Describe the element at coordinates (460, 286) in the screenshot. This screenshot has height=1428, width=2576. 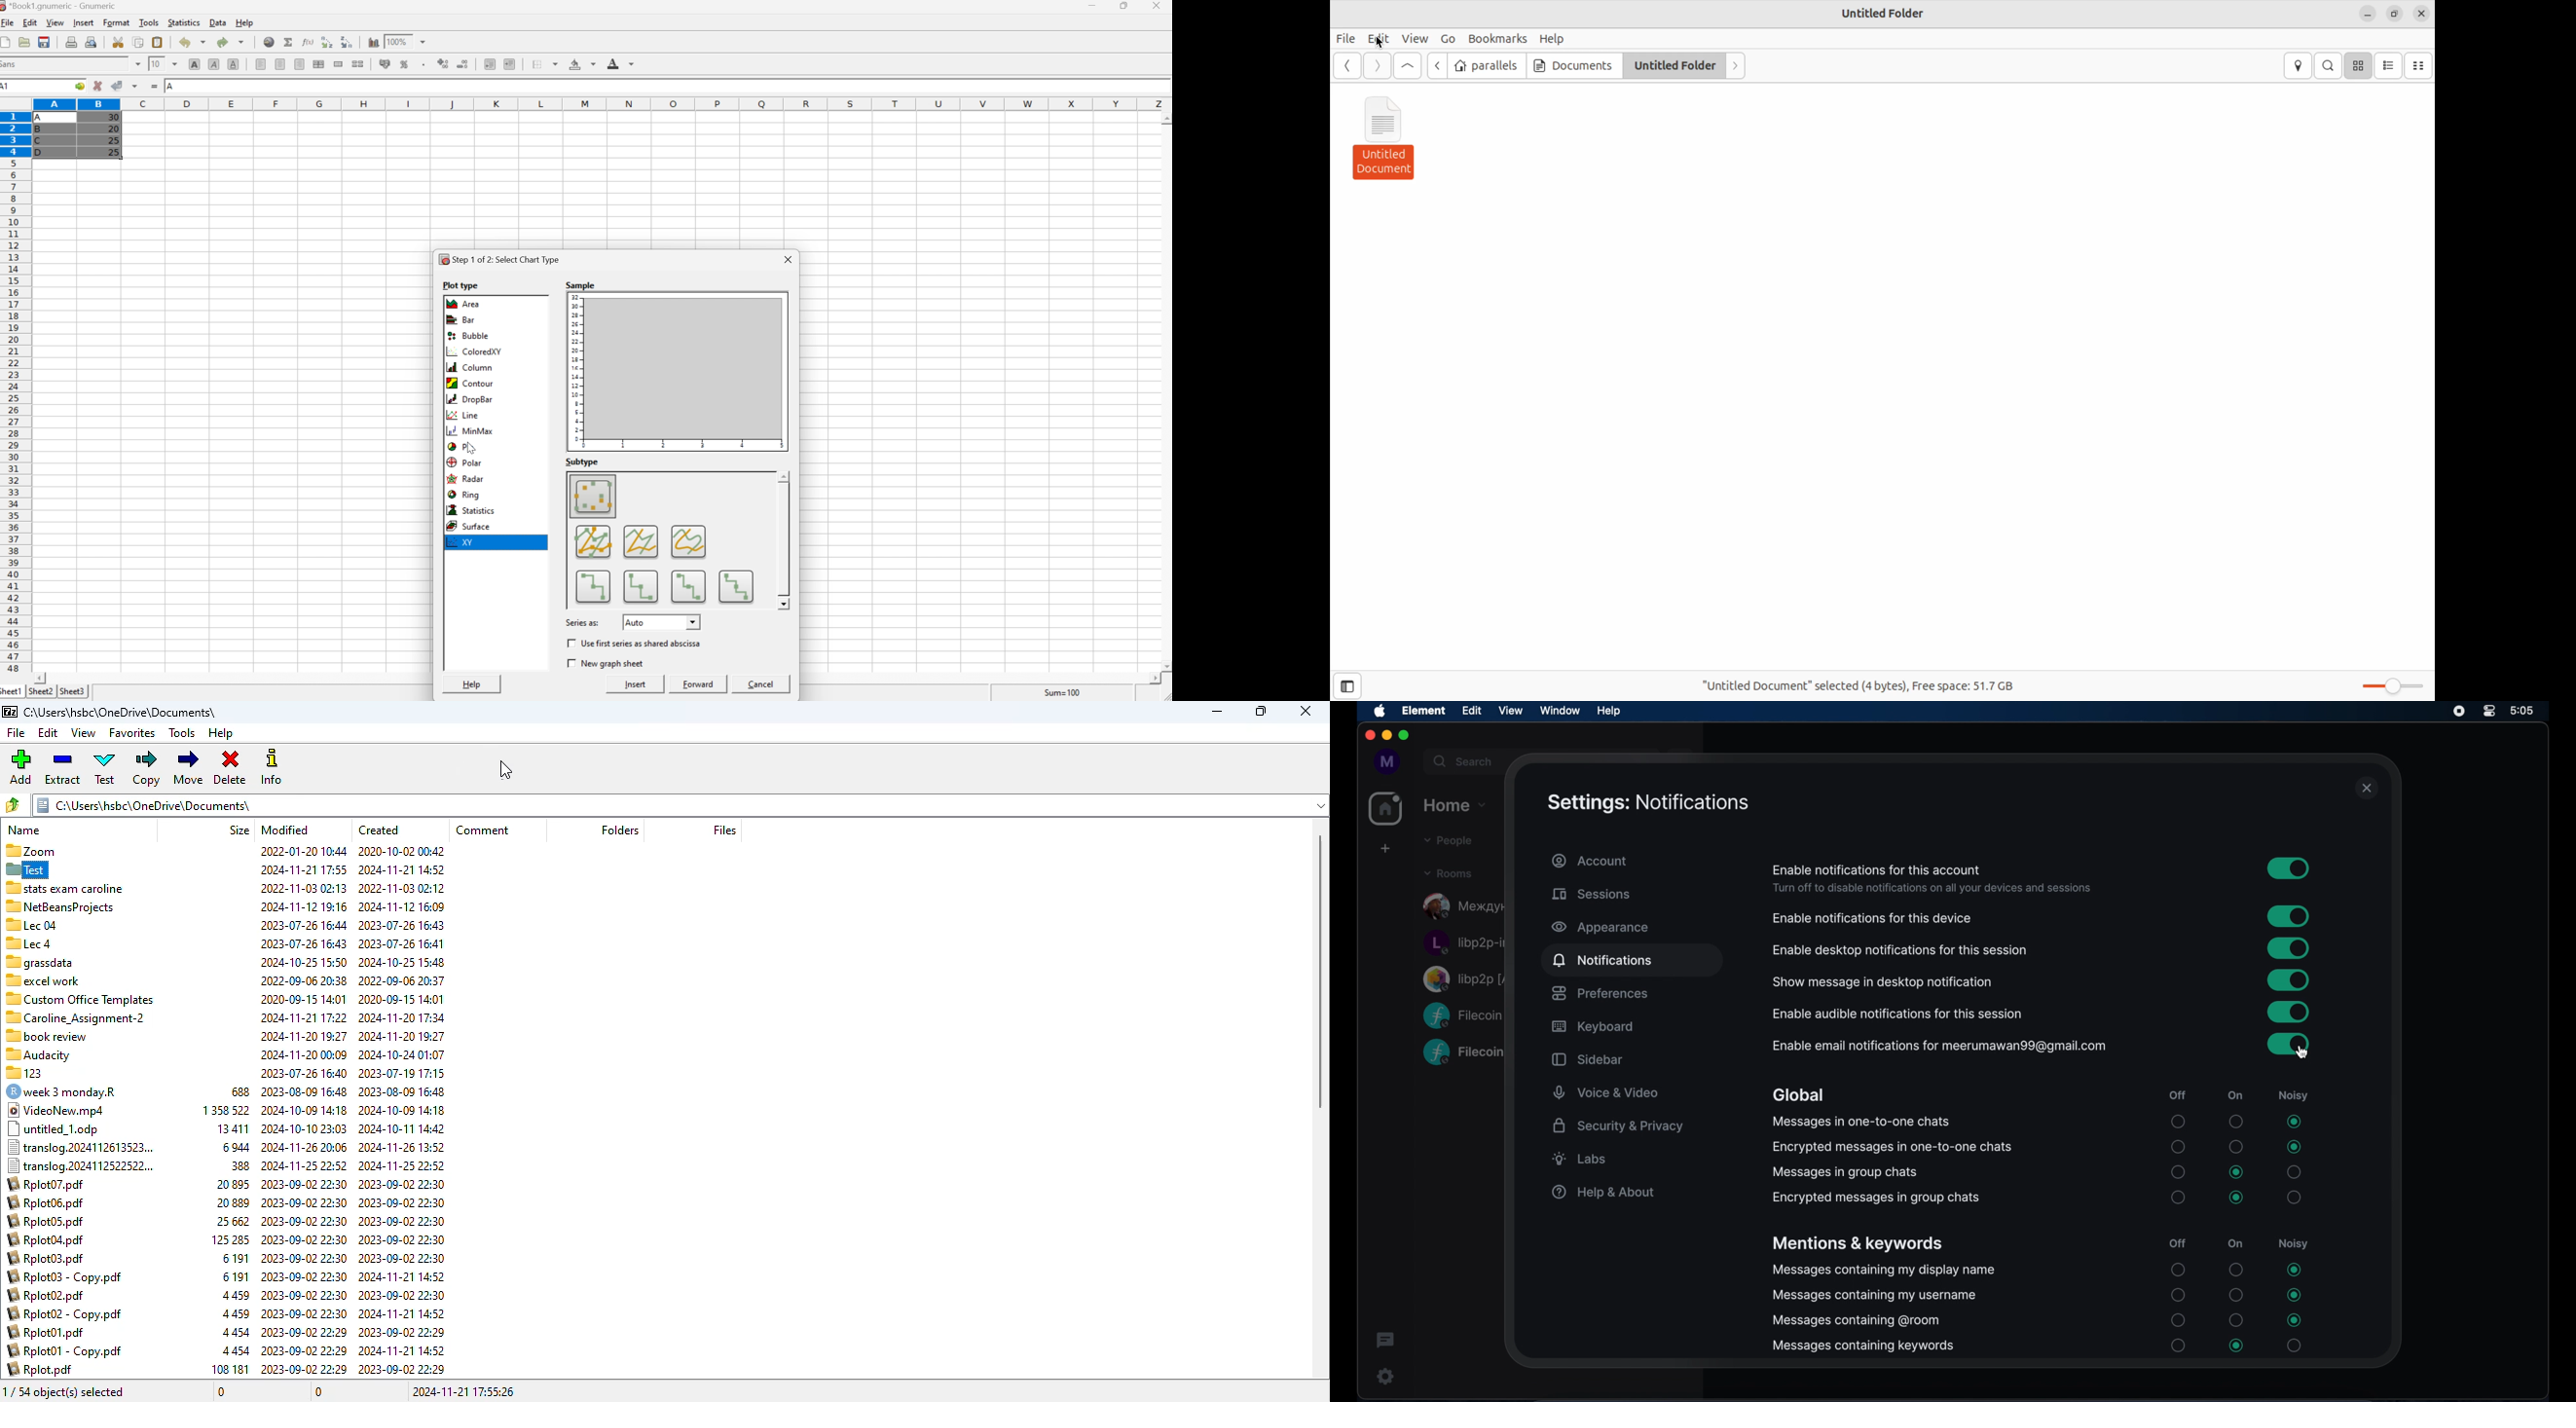
I see `Plot type` at that location.